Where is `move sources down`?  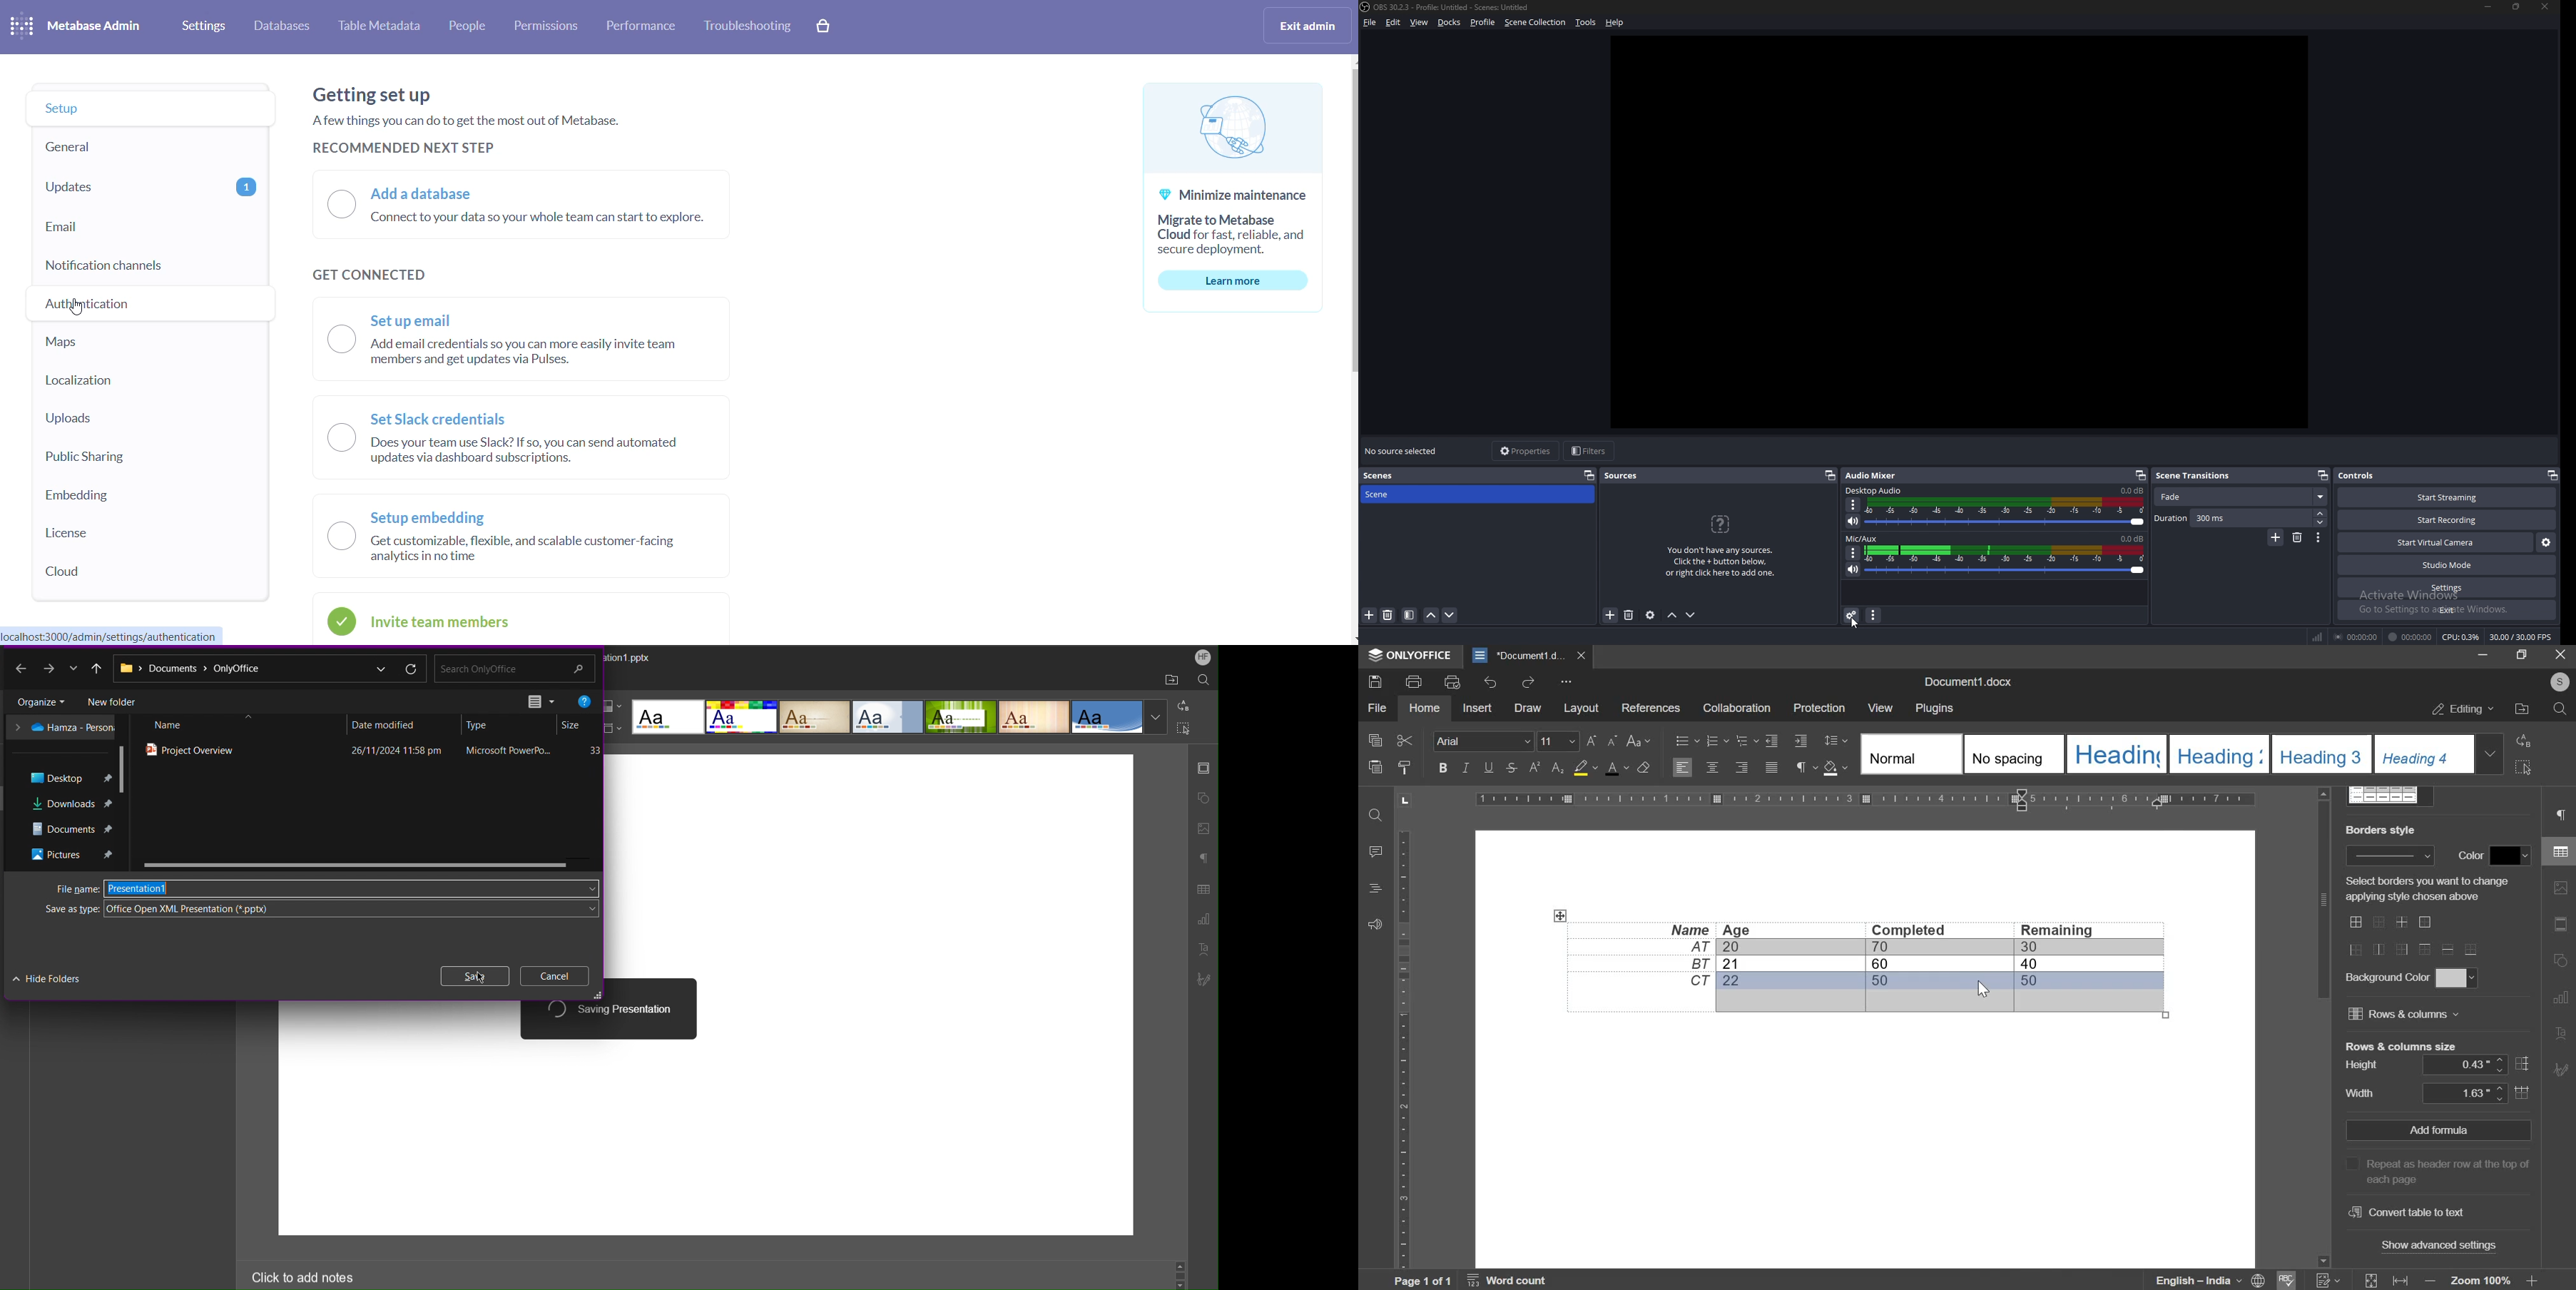 move sources down is located at coordinates (1691, 615).